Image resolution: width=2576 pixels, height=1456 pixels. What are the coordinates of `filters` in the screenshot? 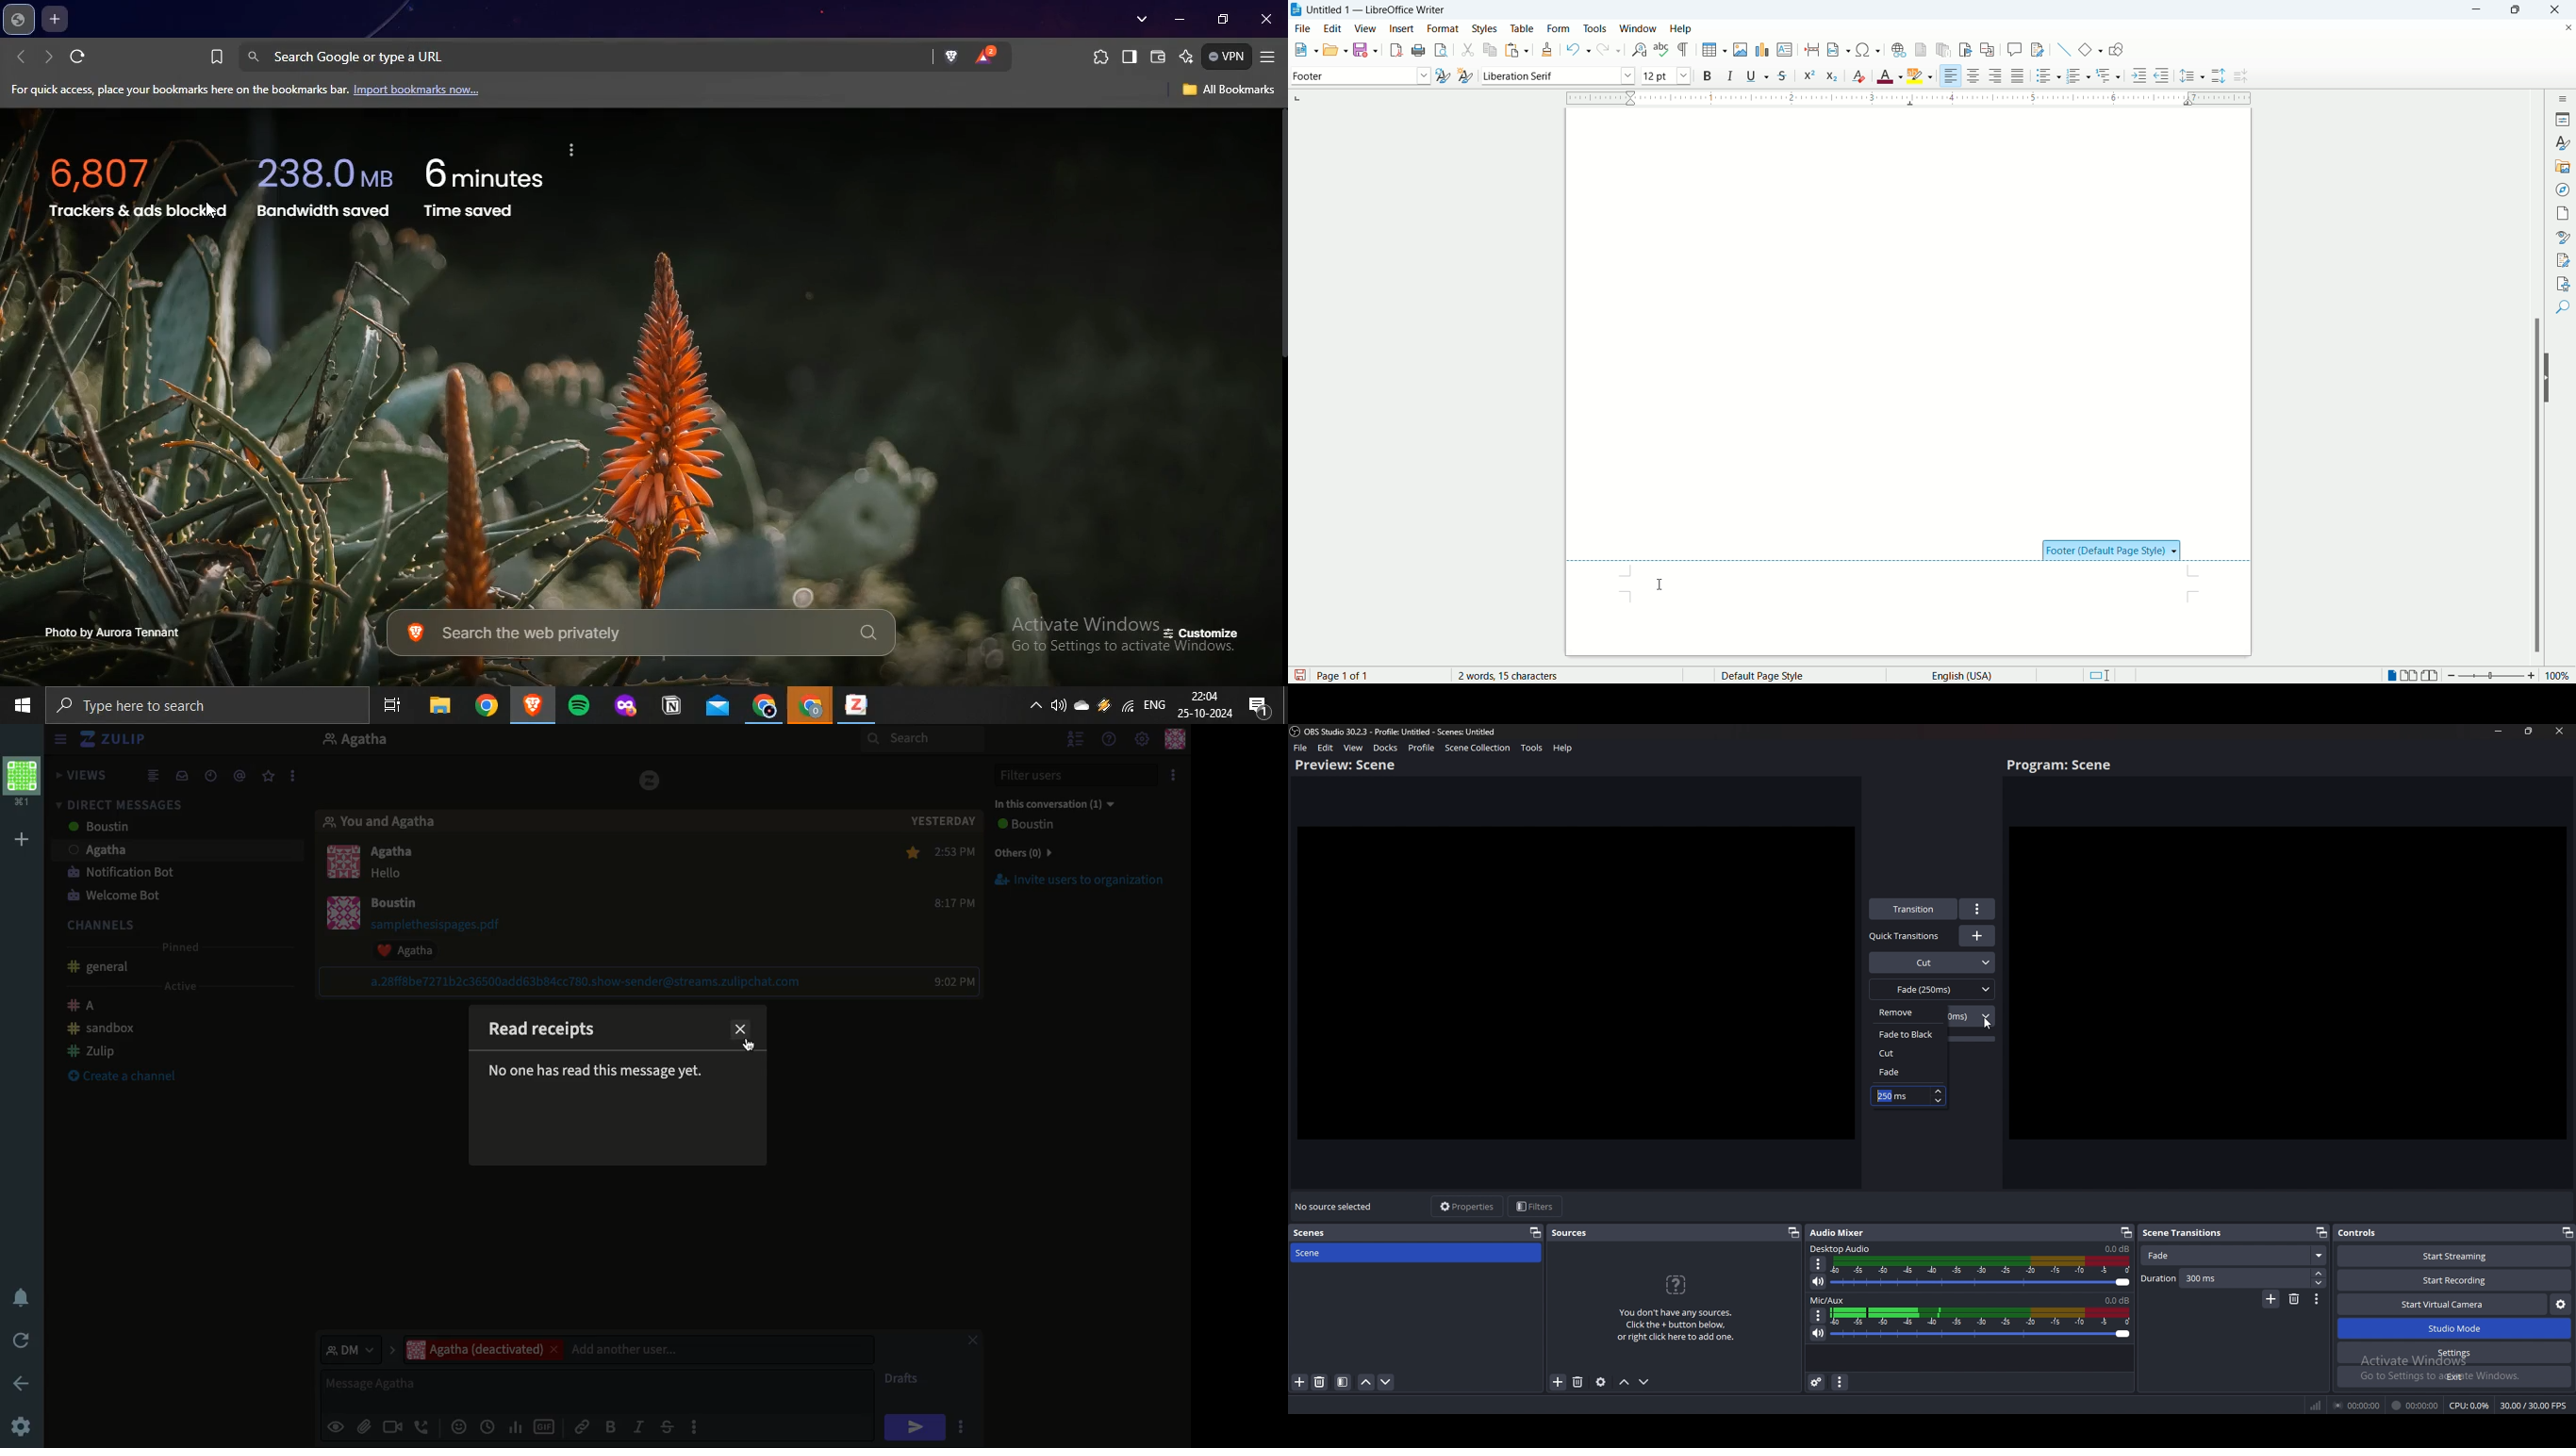 It's located at (1537, 1208).